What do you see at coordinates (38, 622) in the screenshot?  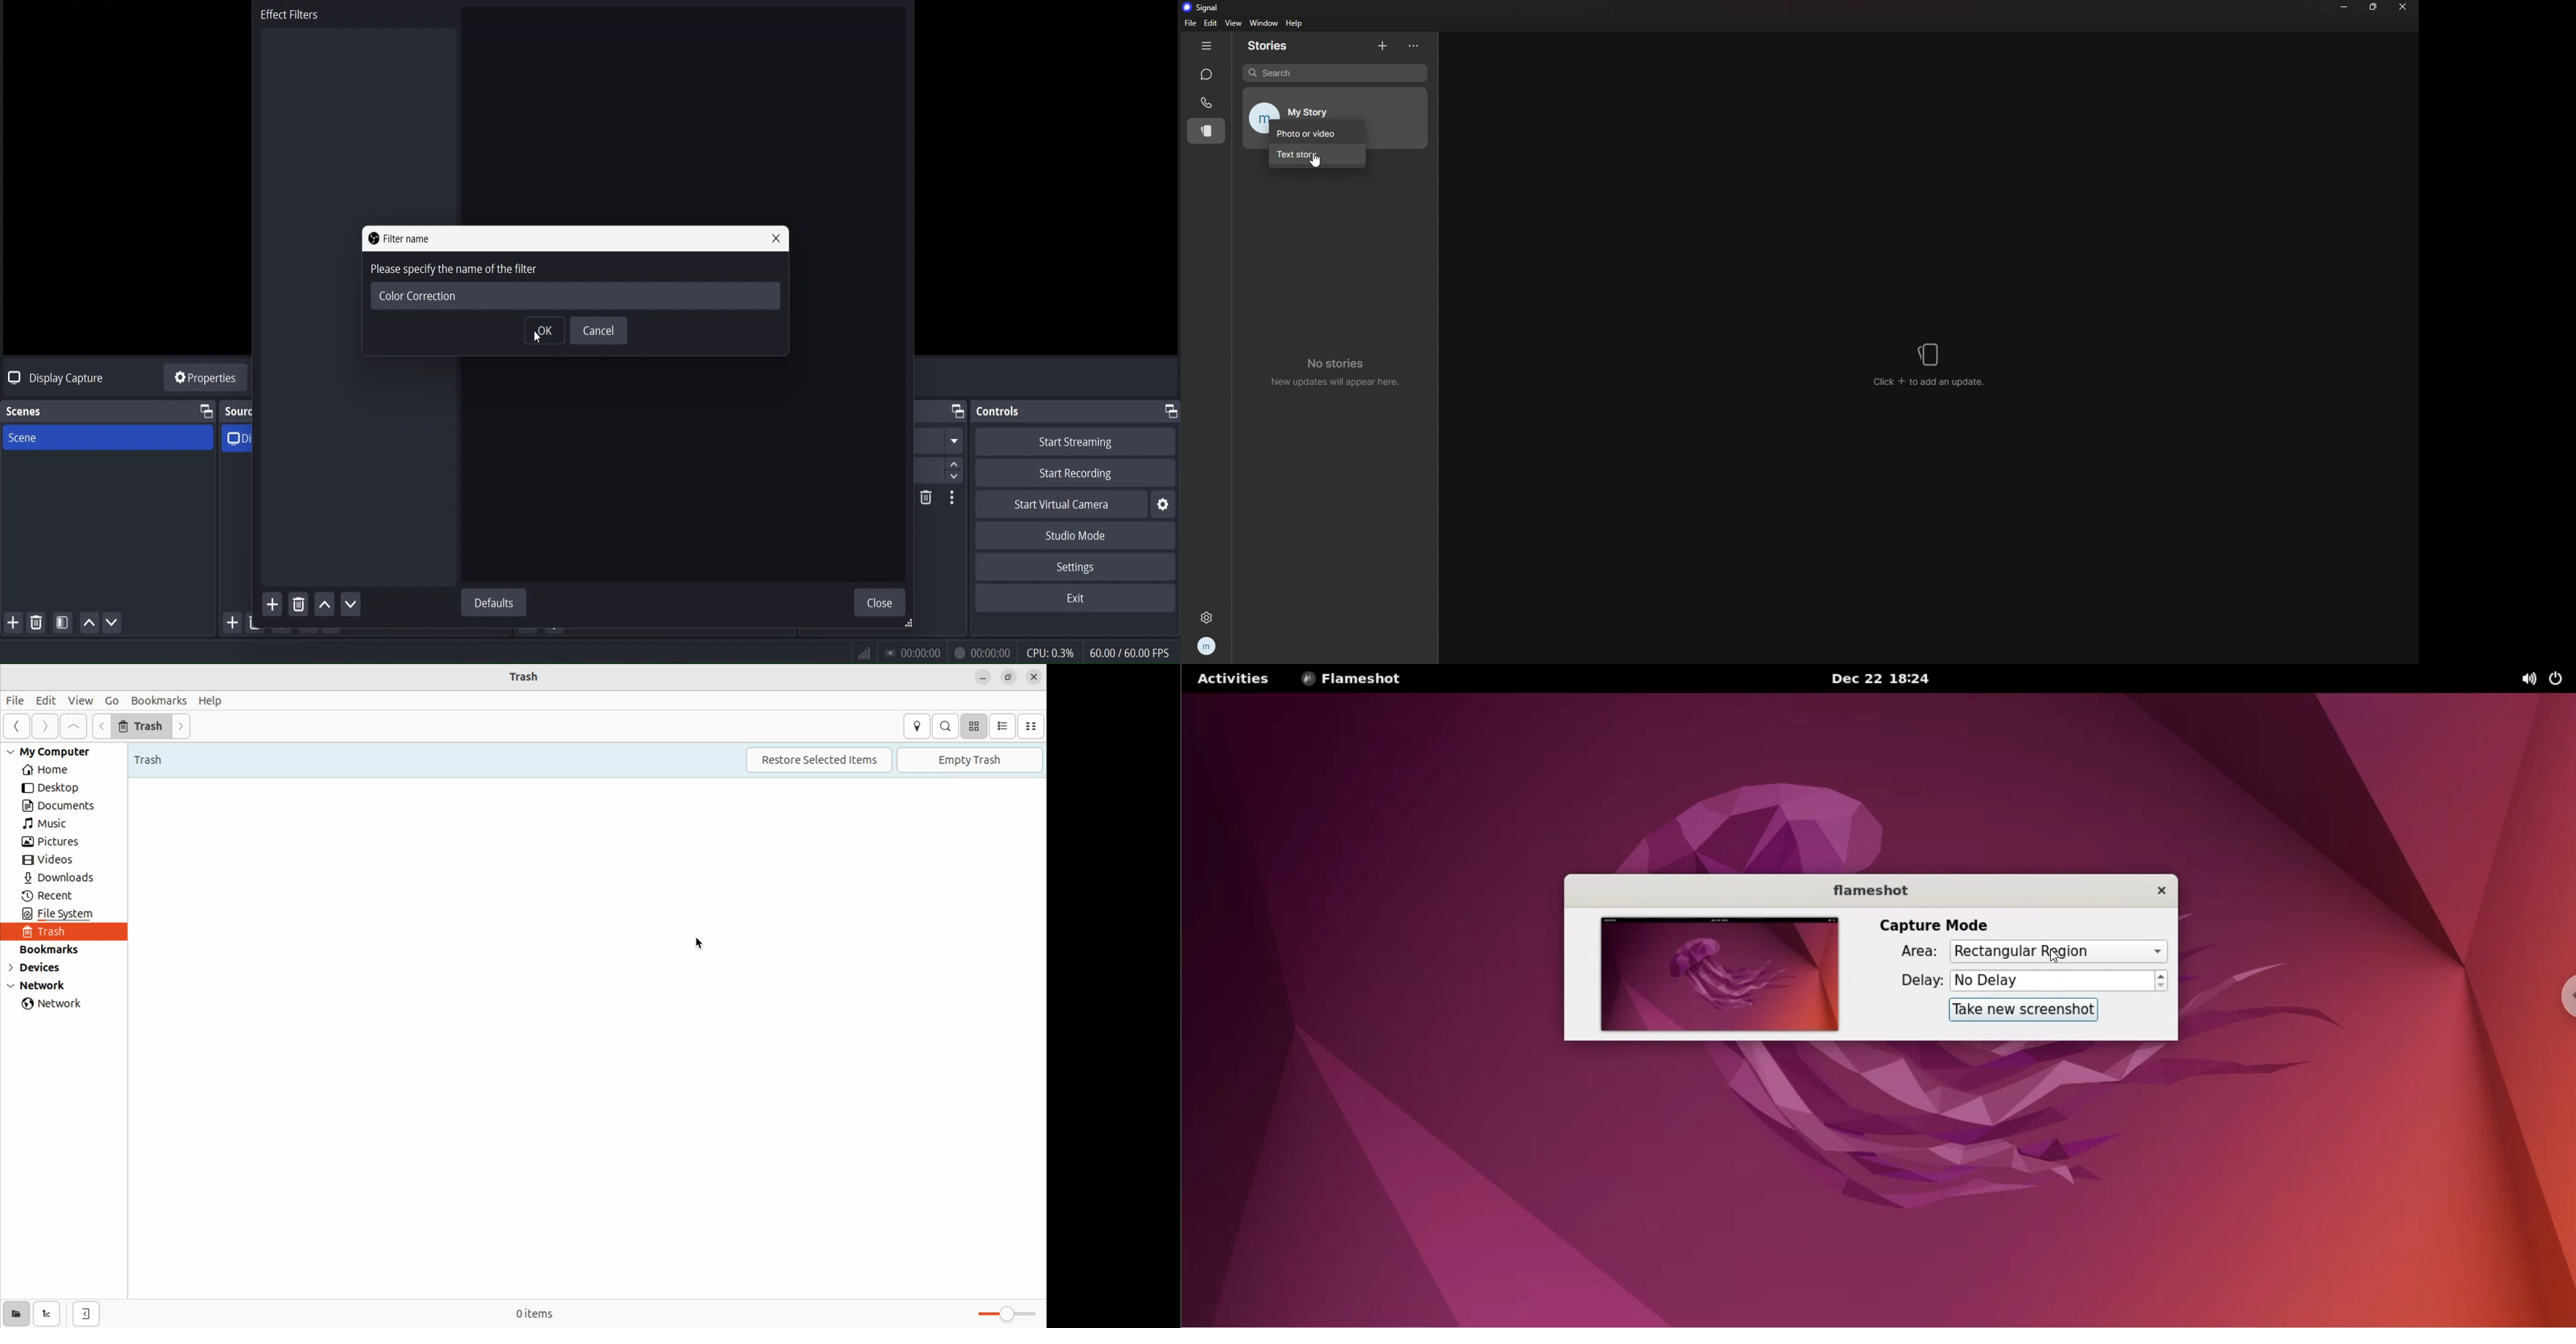 I see `remove selected scene` at bounding box center [38, 622].